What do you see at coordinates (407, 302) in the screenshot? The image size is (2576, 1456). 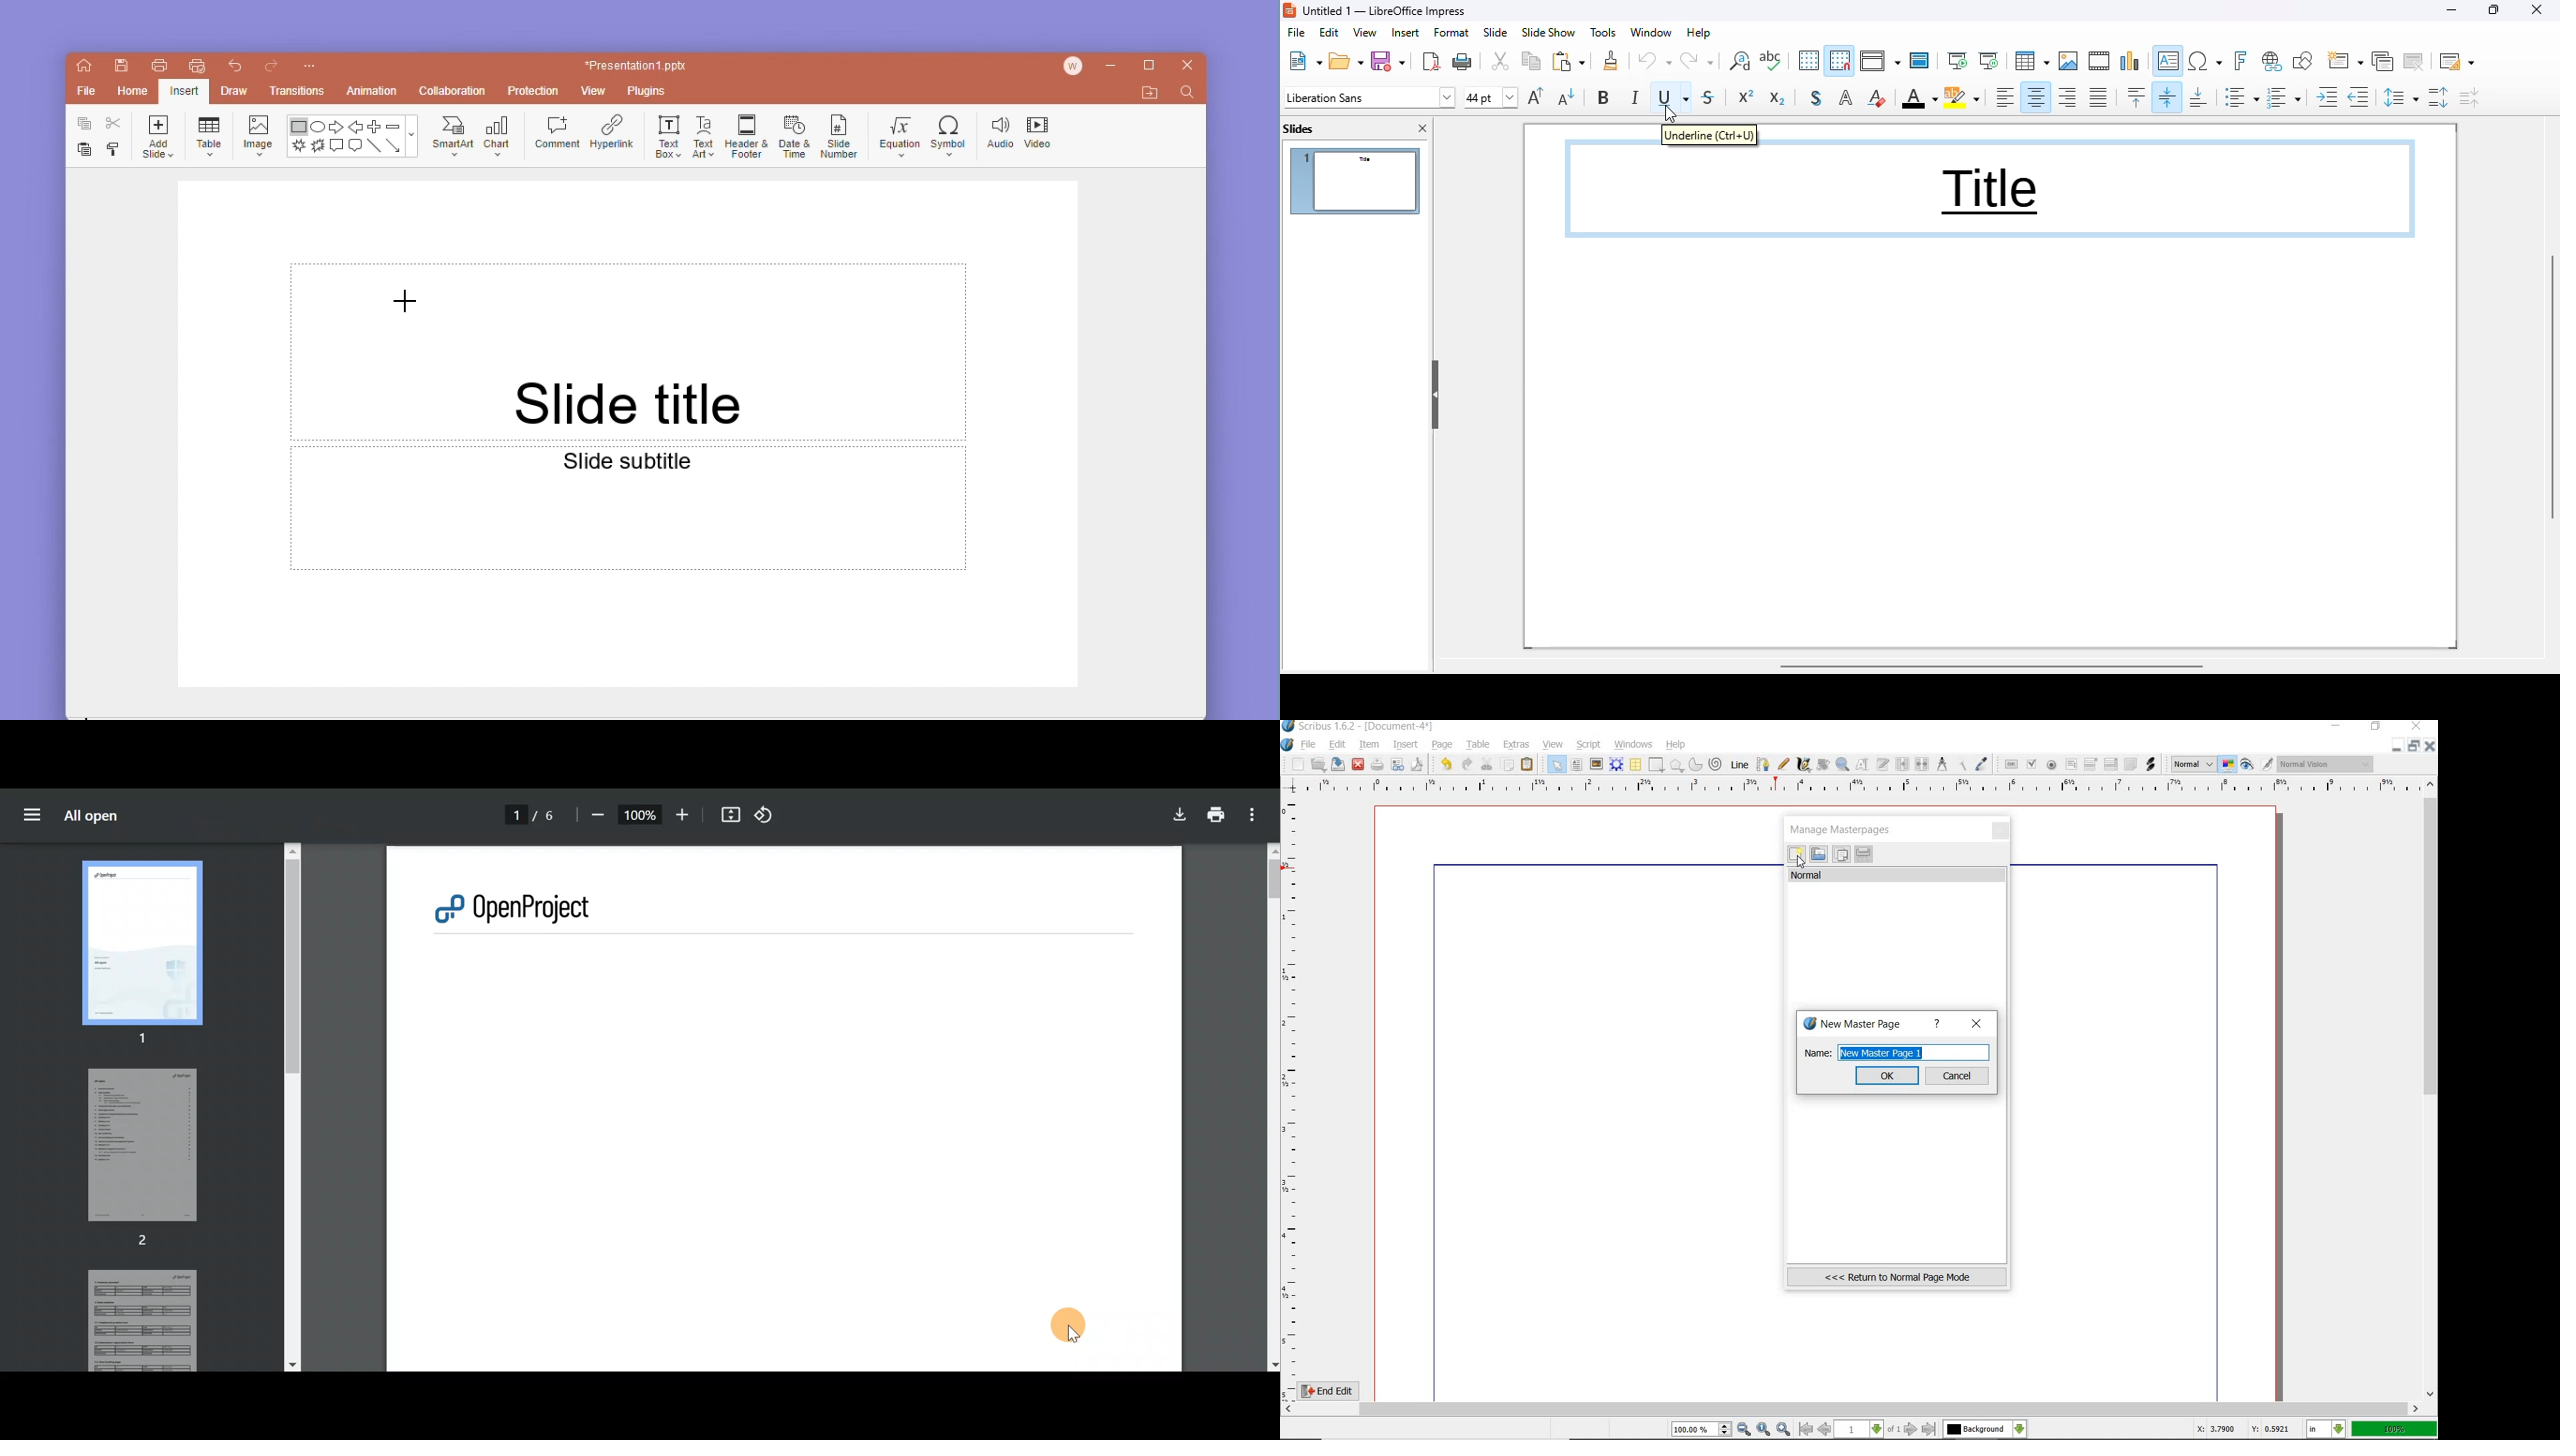 I see `Drawing cursor` at bounding box center [407, 302].